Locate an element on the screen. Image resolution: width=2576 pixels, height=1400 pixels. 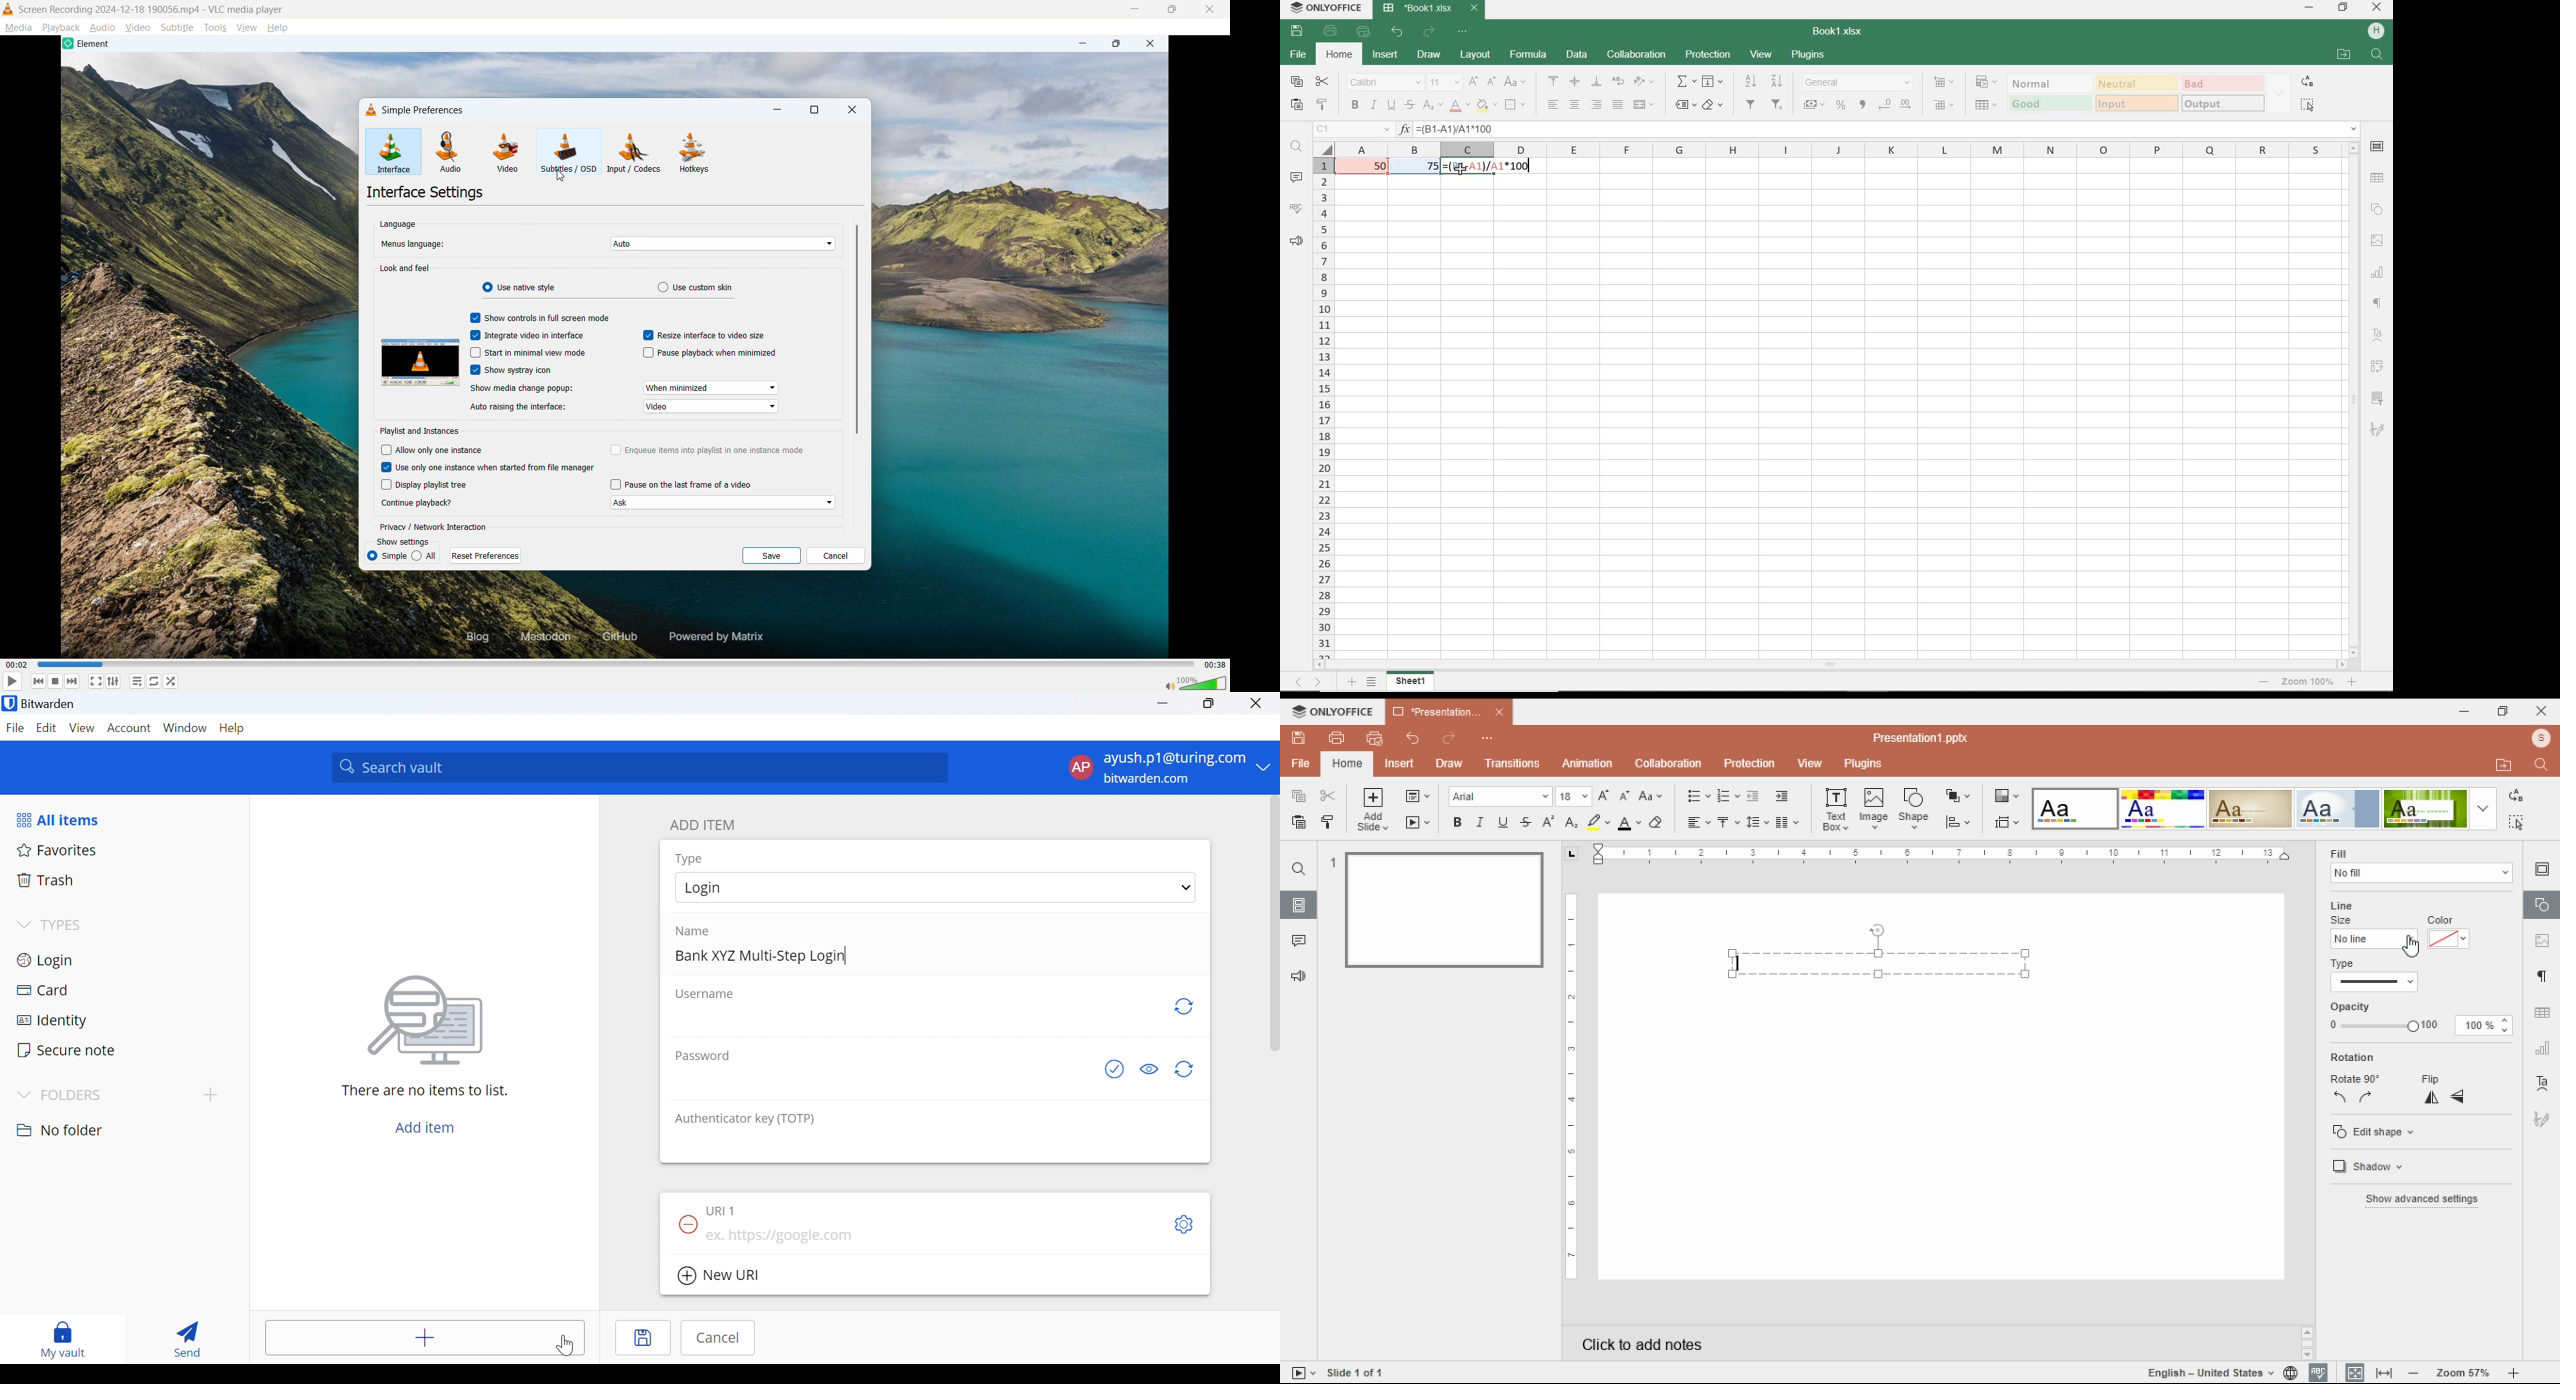
quick print is located at coordinates (1365, 33).